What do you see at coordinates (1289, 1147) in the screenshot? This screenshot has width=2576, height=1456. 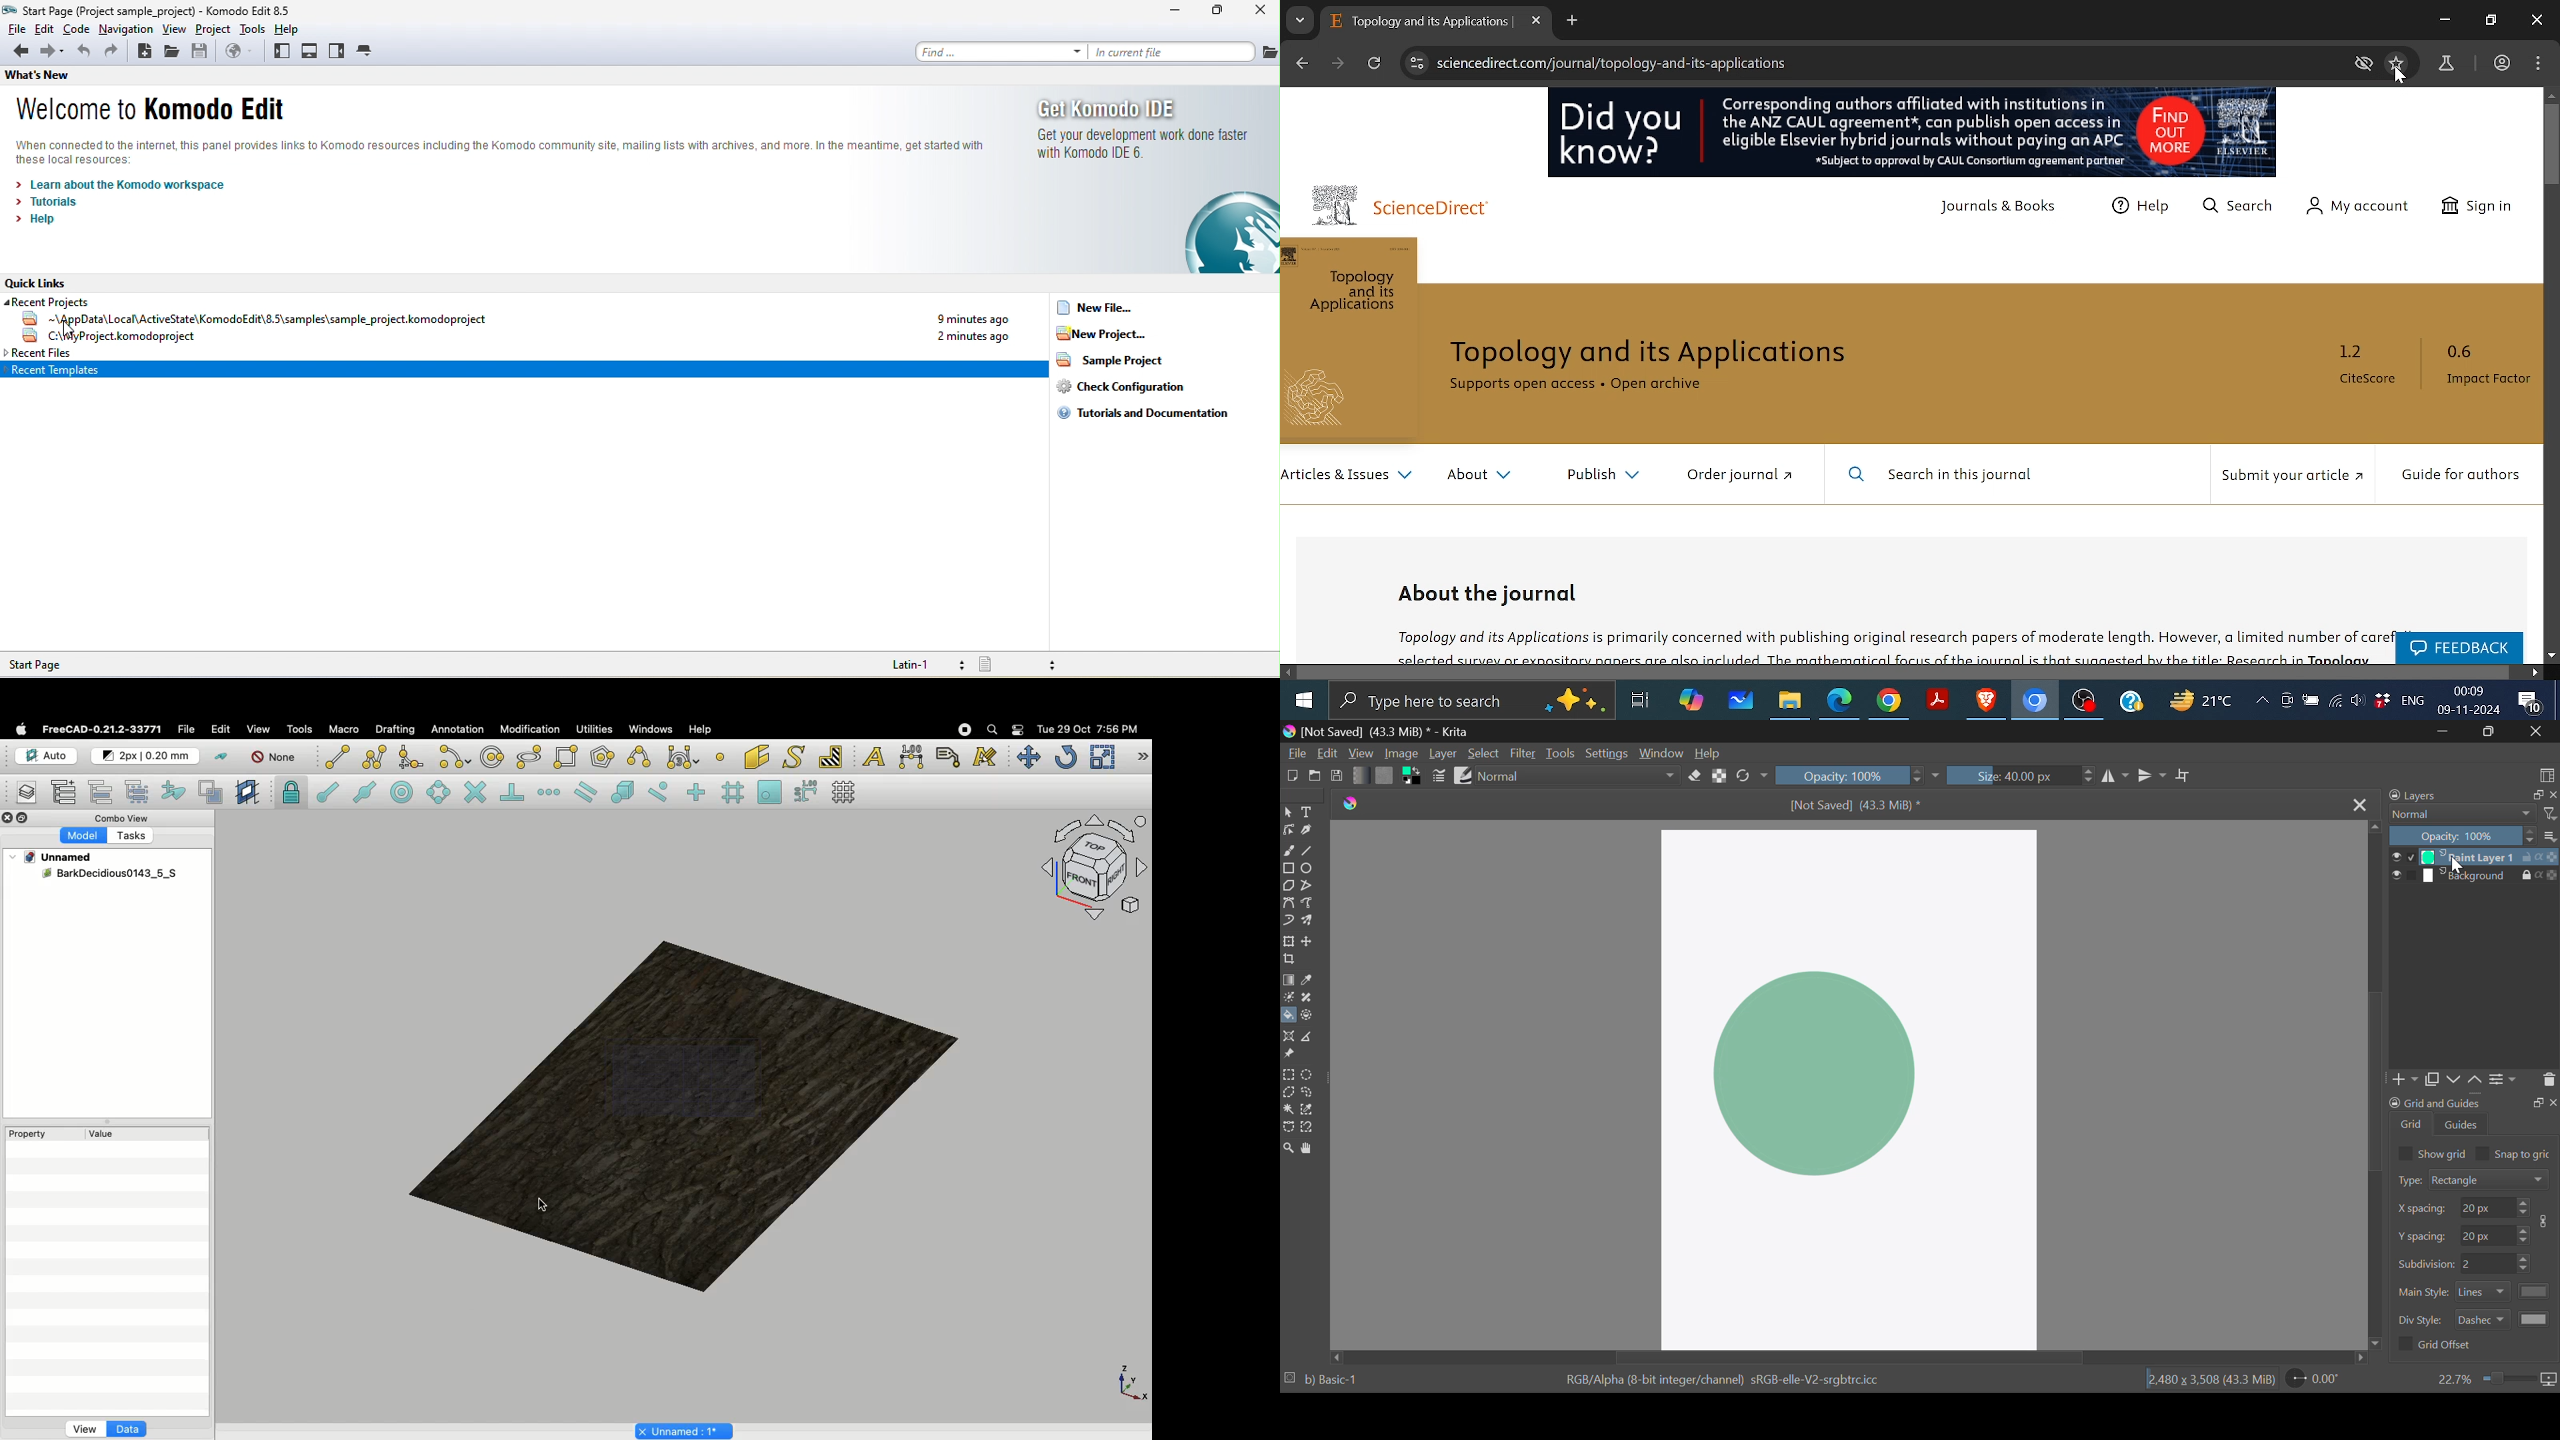 I see `Zoom` at bounding box center [1289, 1147].